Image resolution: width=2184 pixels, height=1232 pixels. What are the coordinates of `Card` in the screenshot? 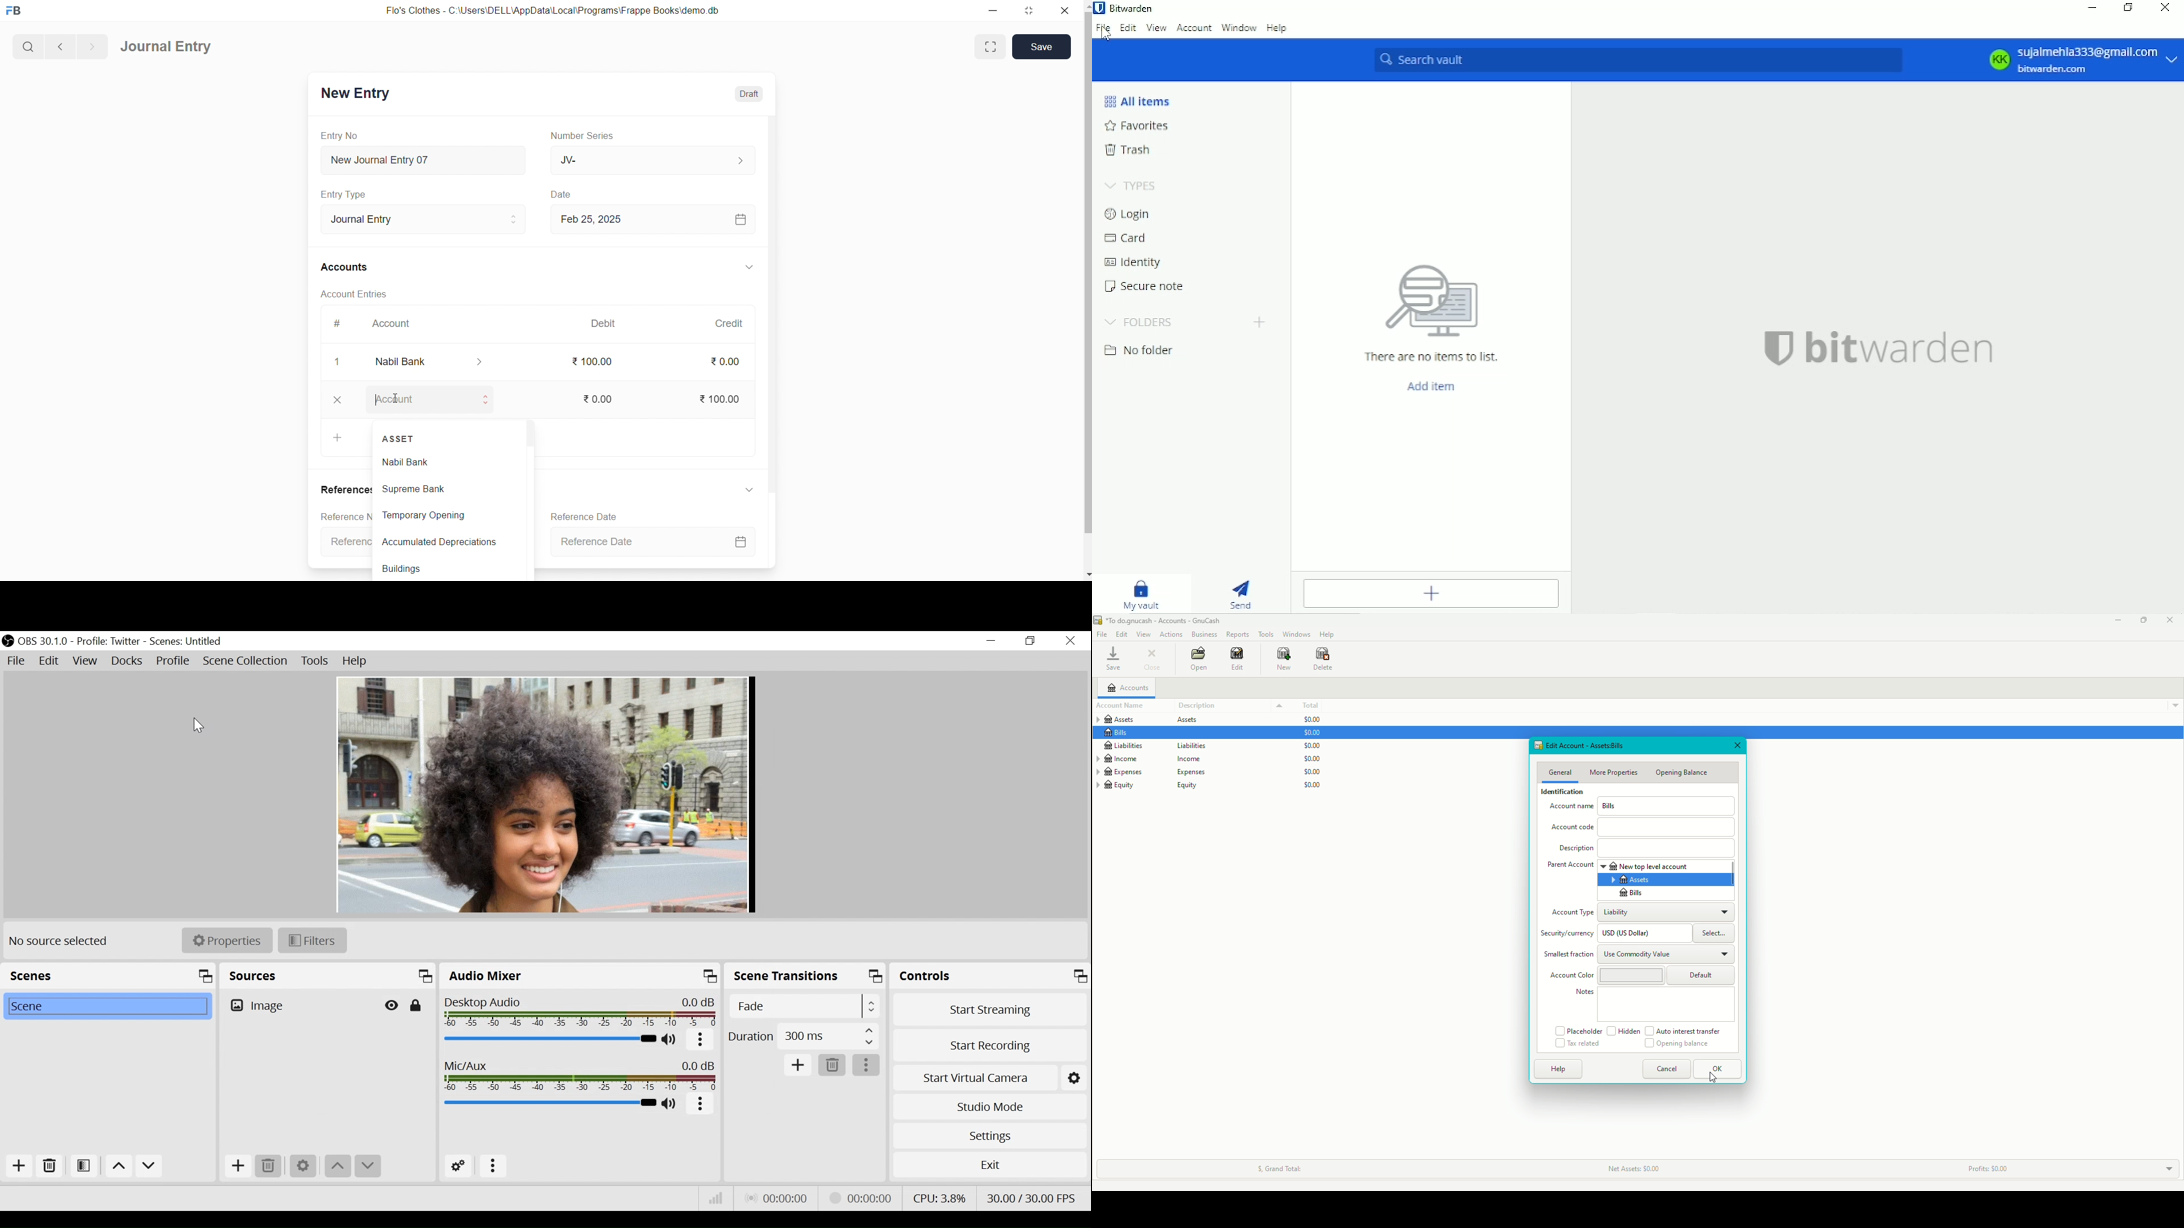 It's located at (1129, 239).